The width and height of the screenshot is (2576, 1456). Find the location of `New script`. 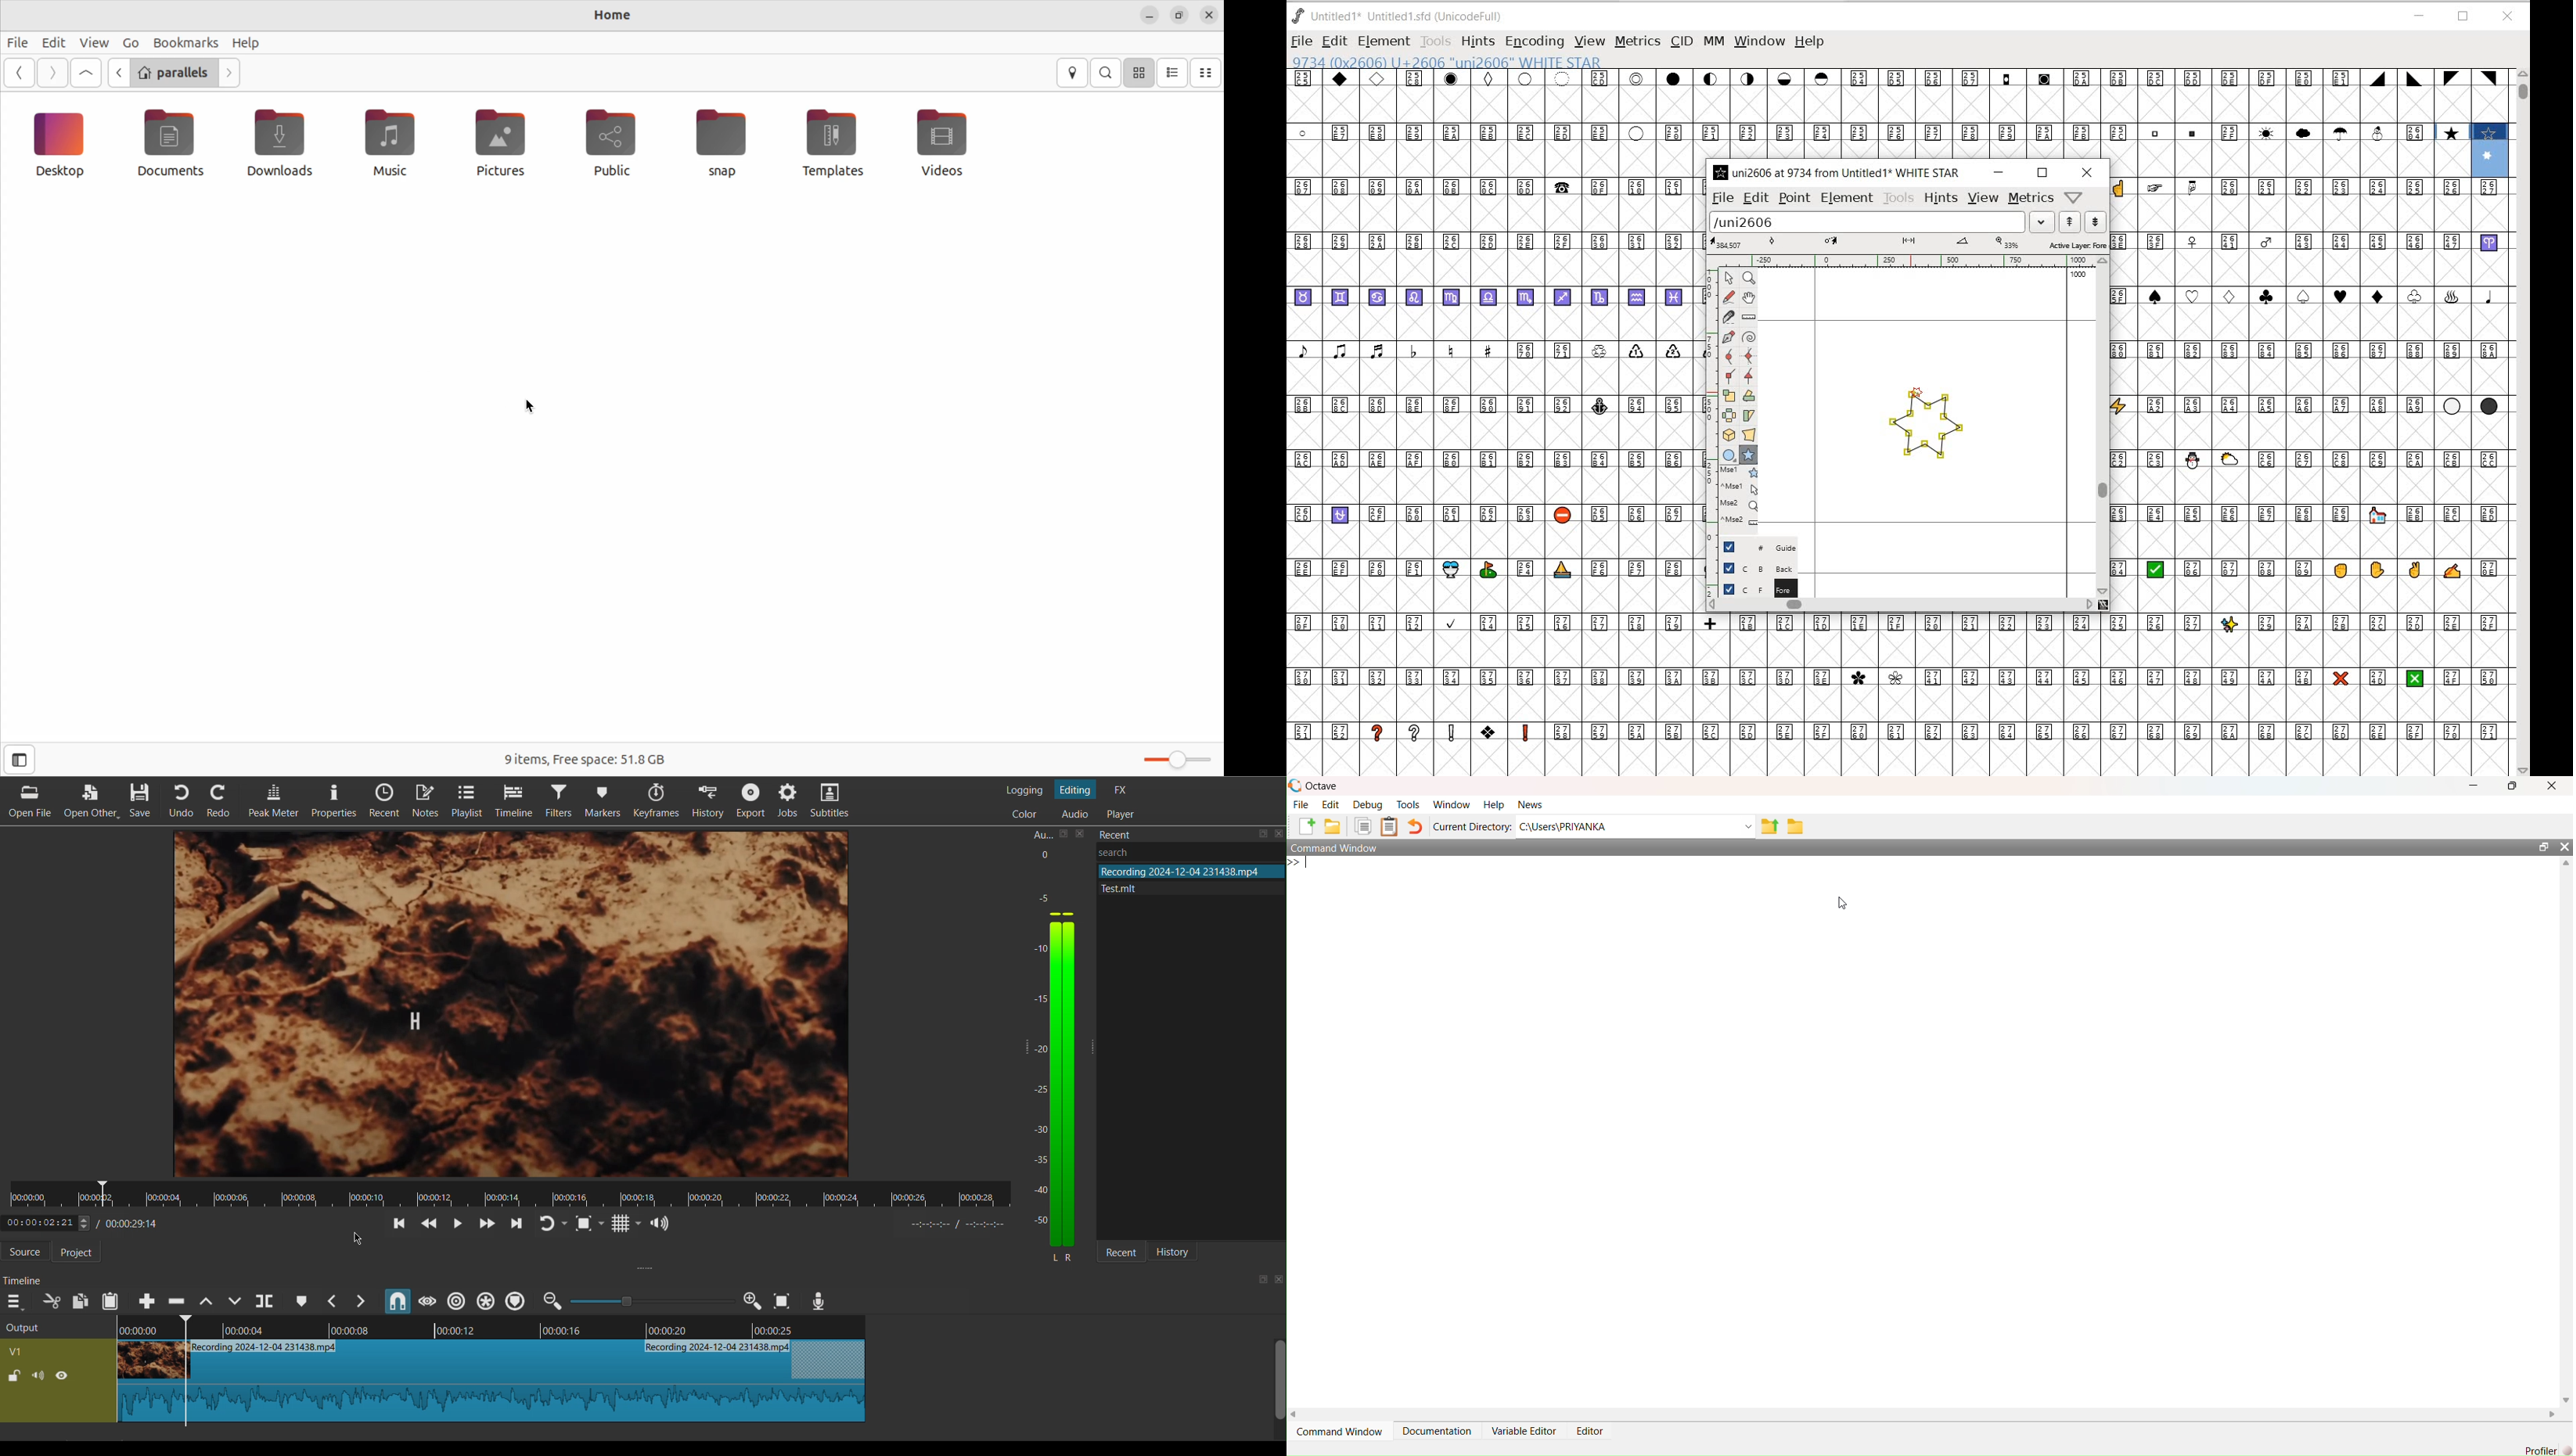

New script is located at coordinates (1305, 826).